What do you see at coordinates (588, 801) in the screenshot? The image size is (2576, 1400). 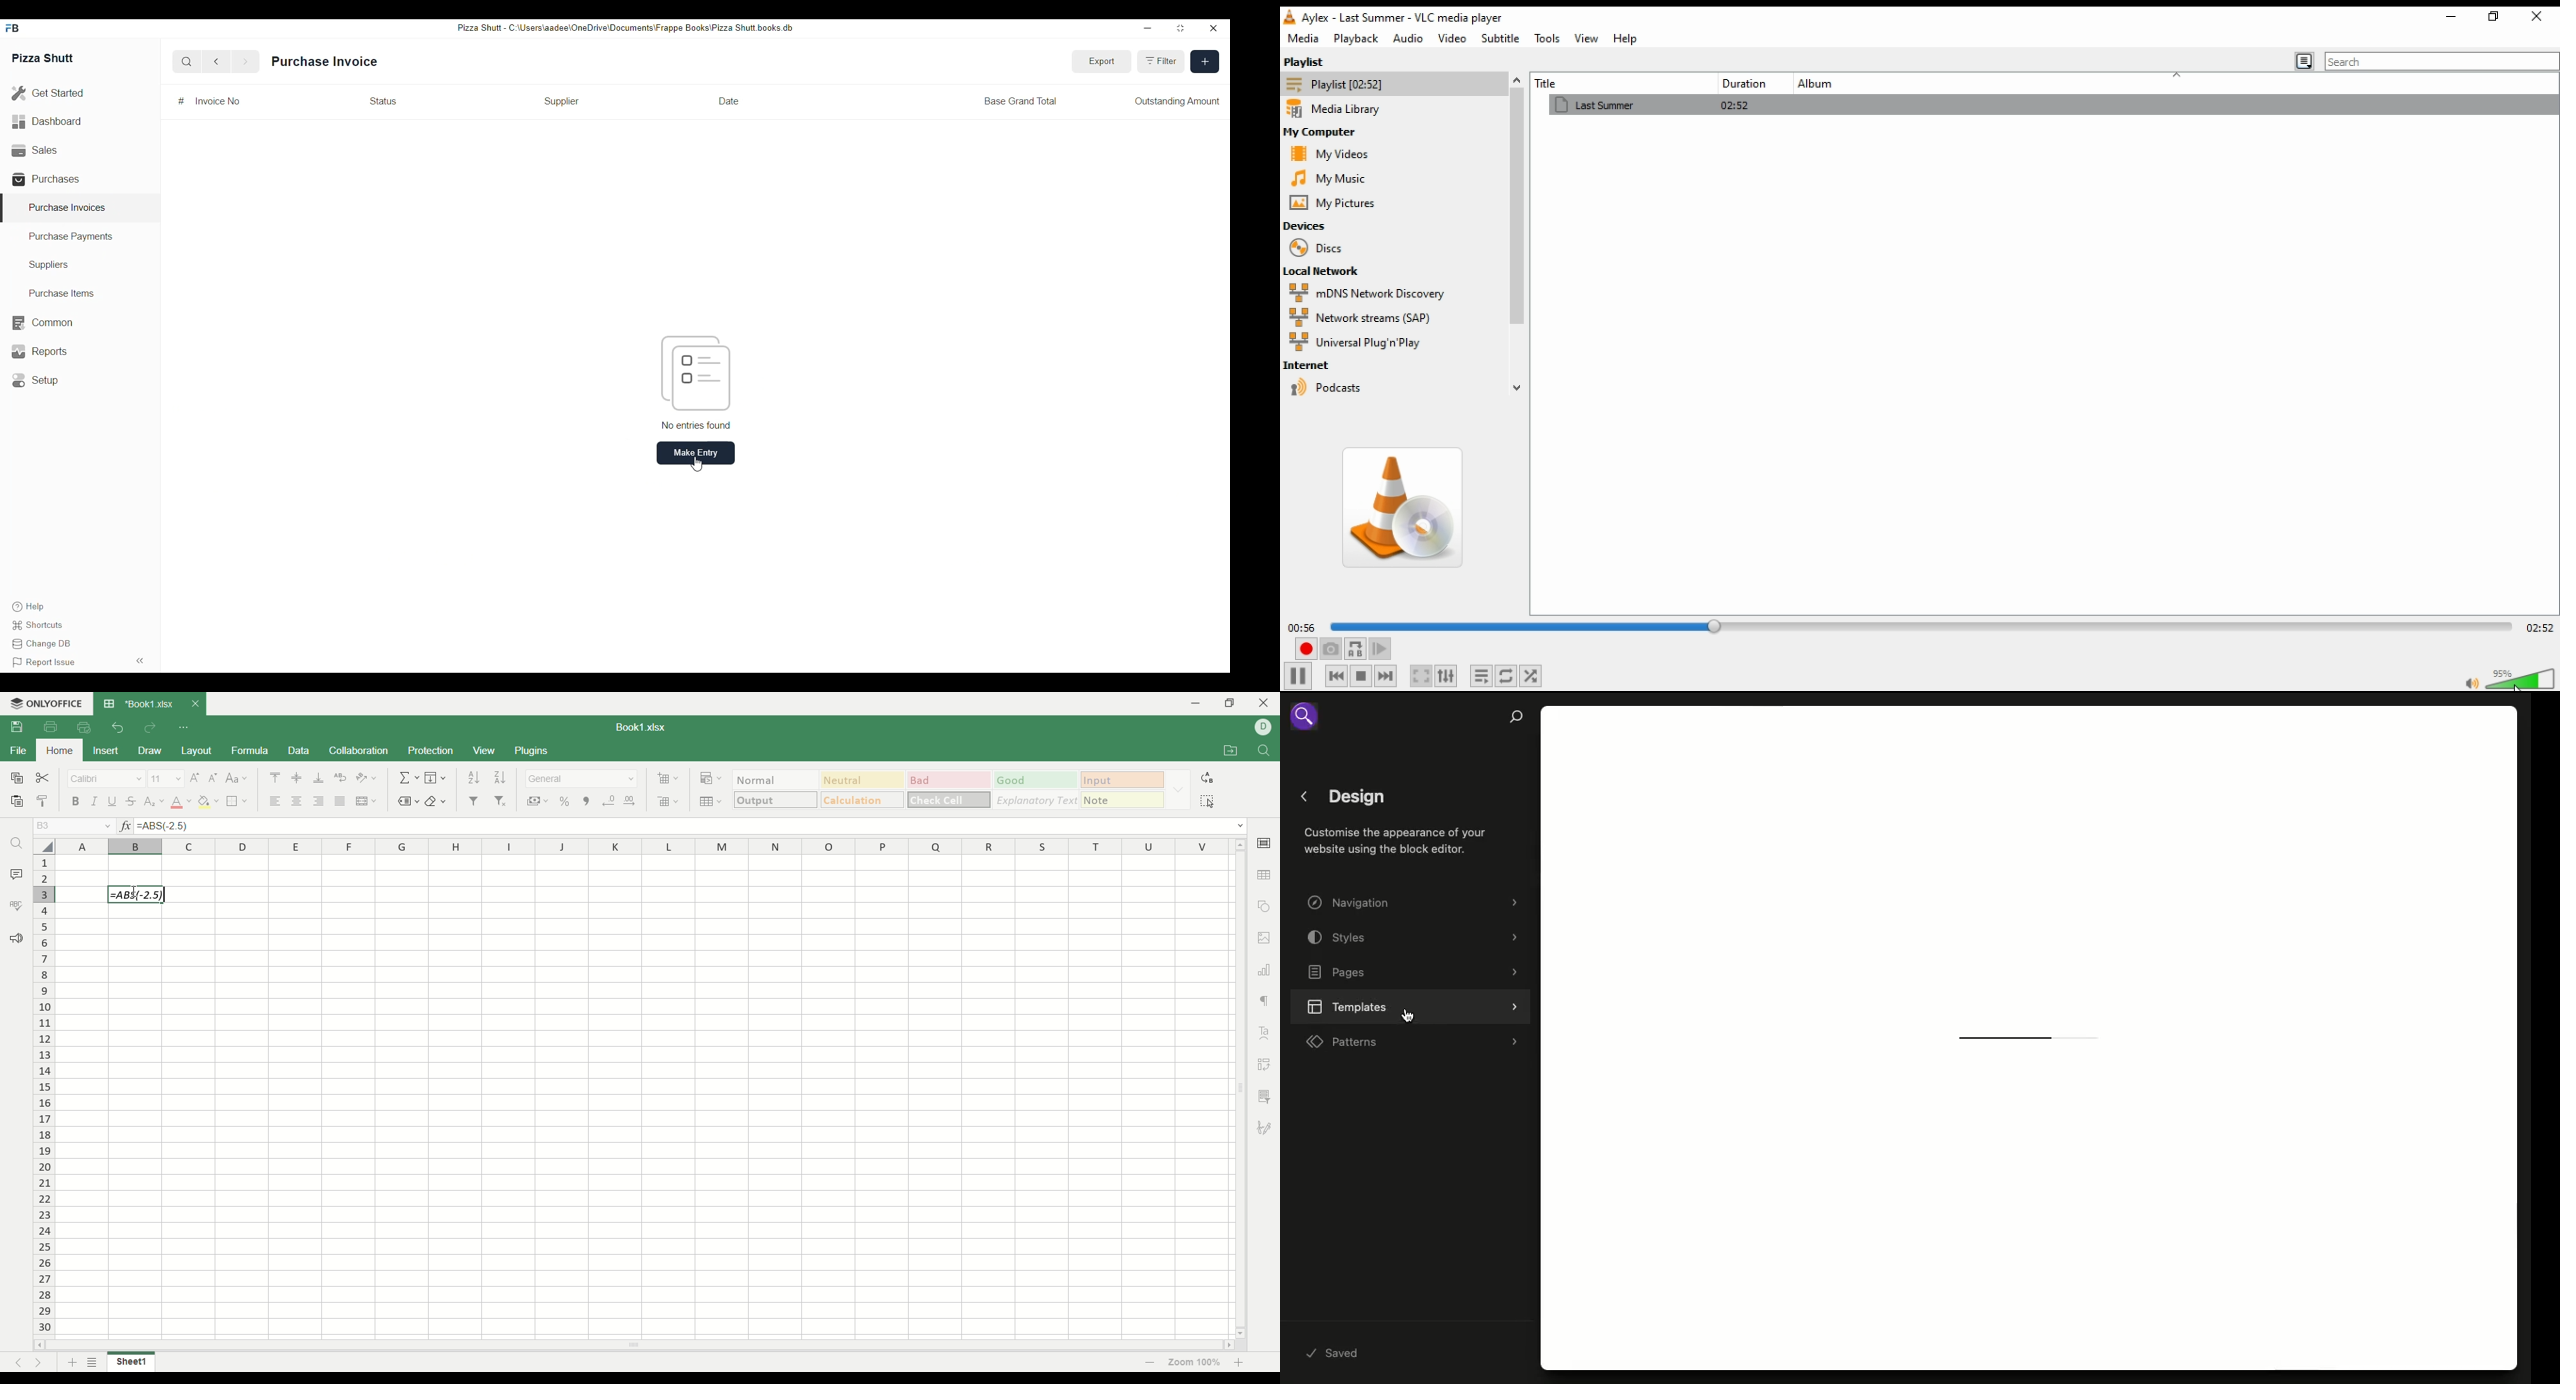 I see `comma style` at bounding box center [588, 801].